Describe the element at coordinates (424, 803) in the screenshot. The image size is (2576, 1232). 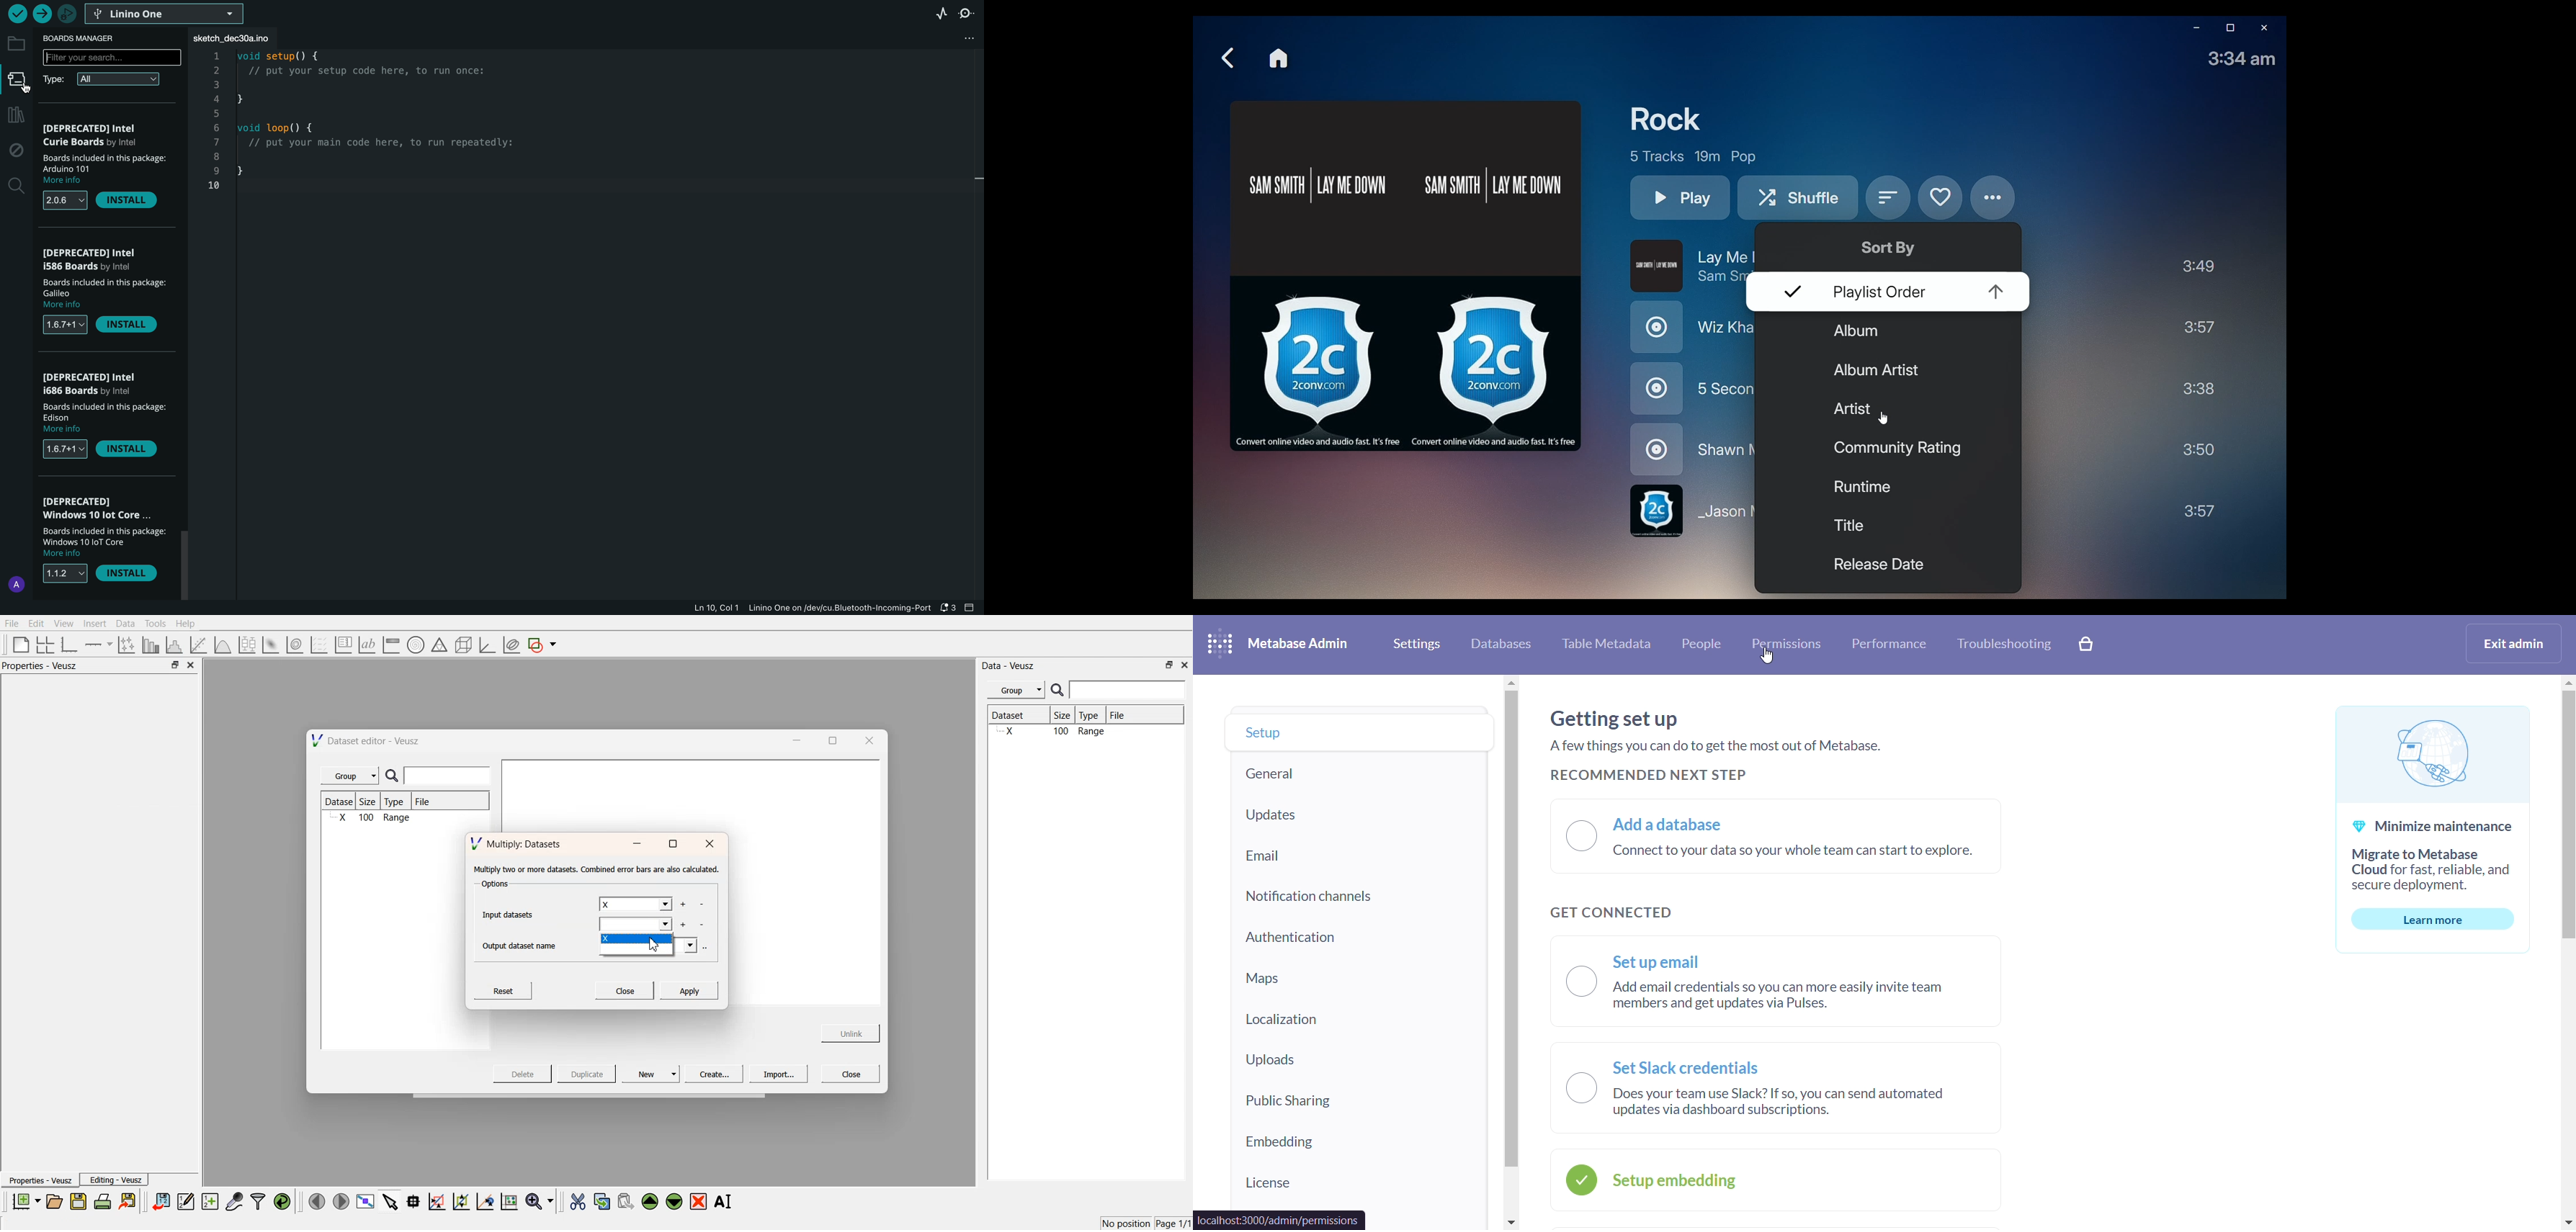
I see `File` at that location.